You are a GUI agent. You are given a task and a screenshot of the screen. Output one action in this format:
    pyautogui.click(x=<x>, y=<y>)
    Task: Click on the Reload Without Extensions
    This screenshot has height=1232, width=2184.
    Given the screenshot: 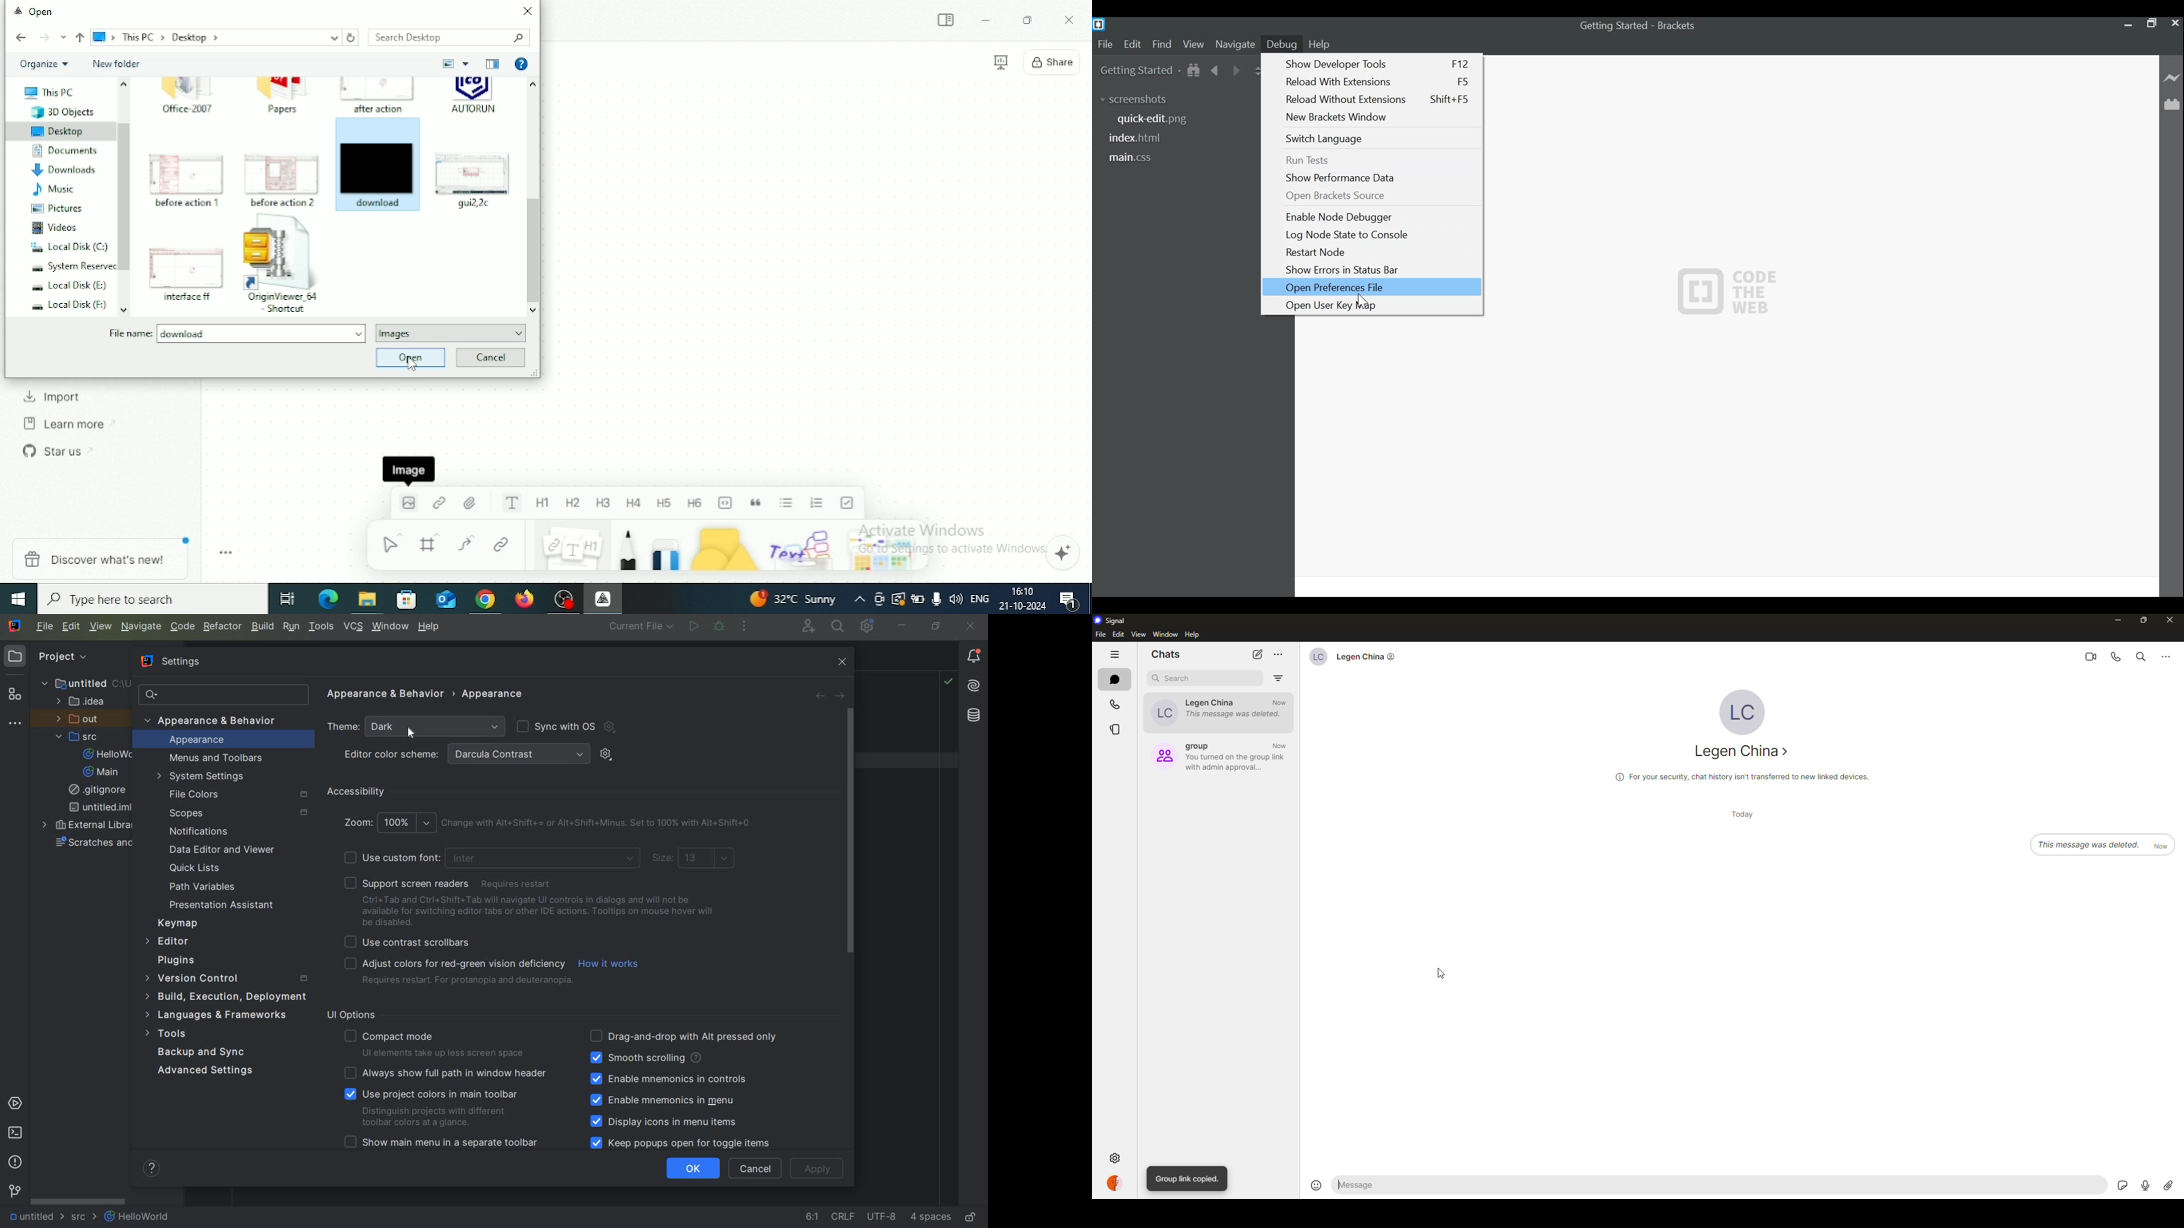 What is the action you would take?
    pyautogui.click(x=1379, y=99)
    